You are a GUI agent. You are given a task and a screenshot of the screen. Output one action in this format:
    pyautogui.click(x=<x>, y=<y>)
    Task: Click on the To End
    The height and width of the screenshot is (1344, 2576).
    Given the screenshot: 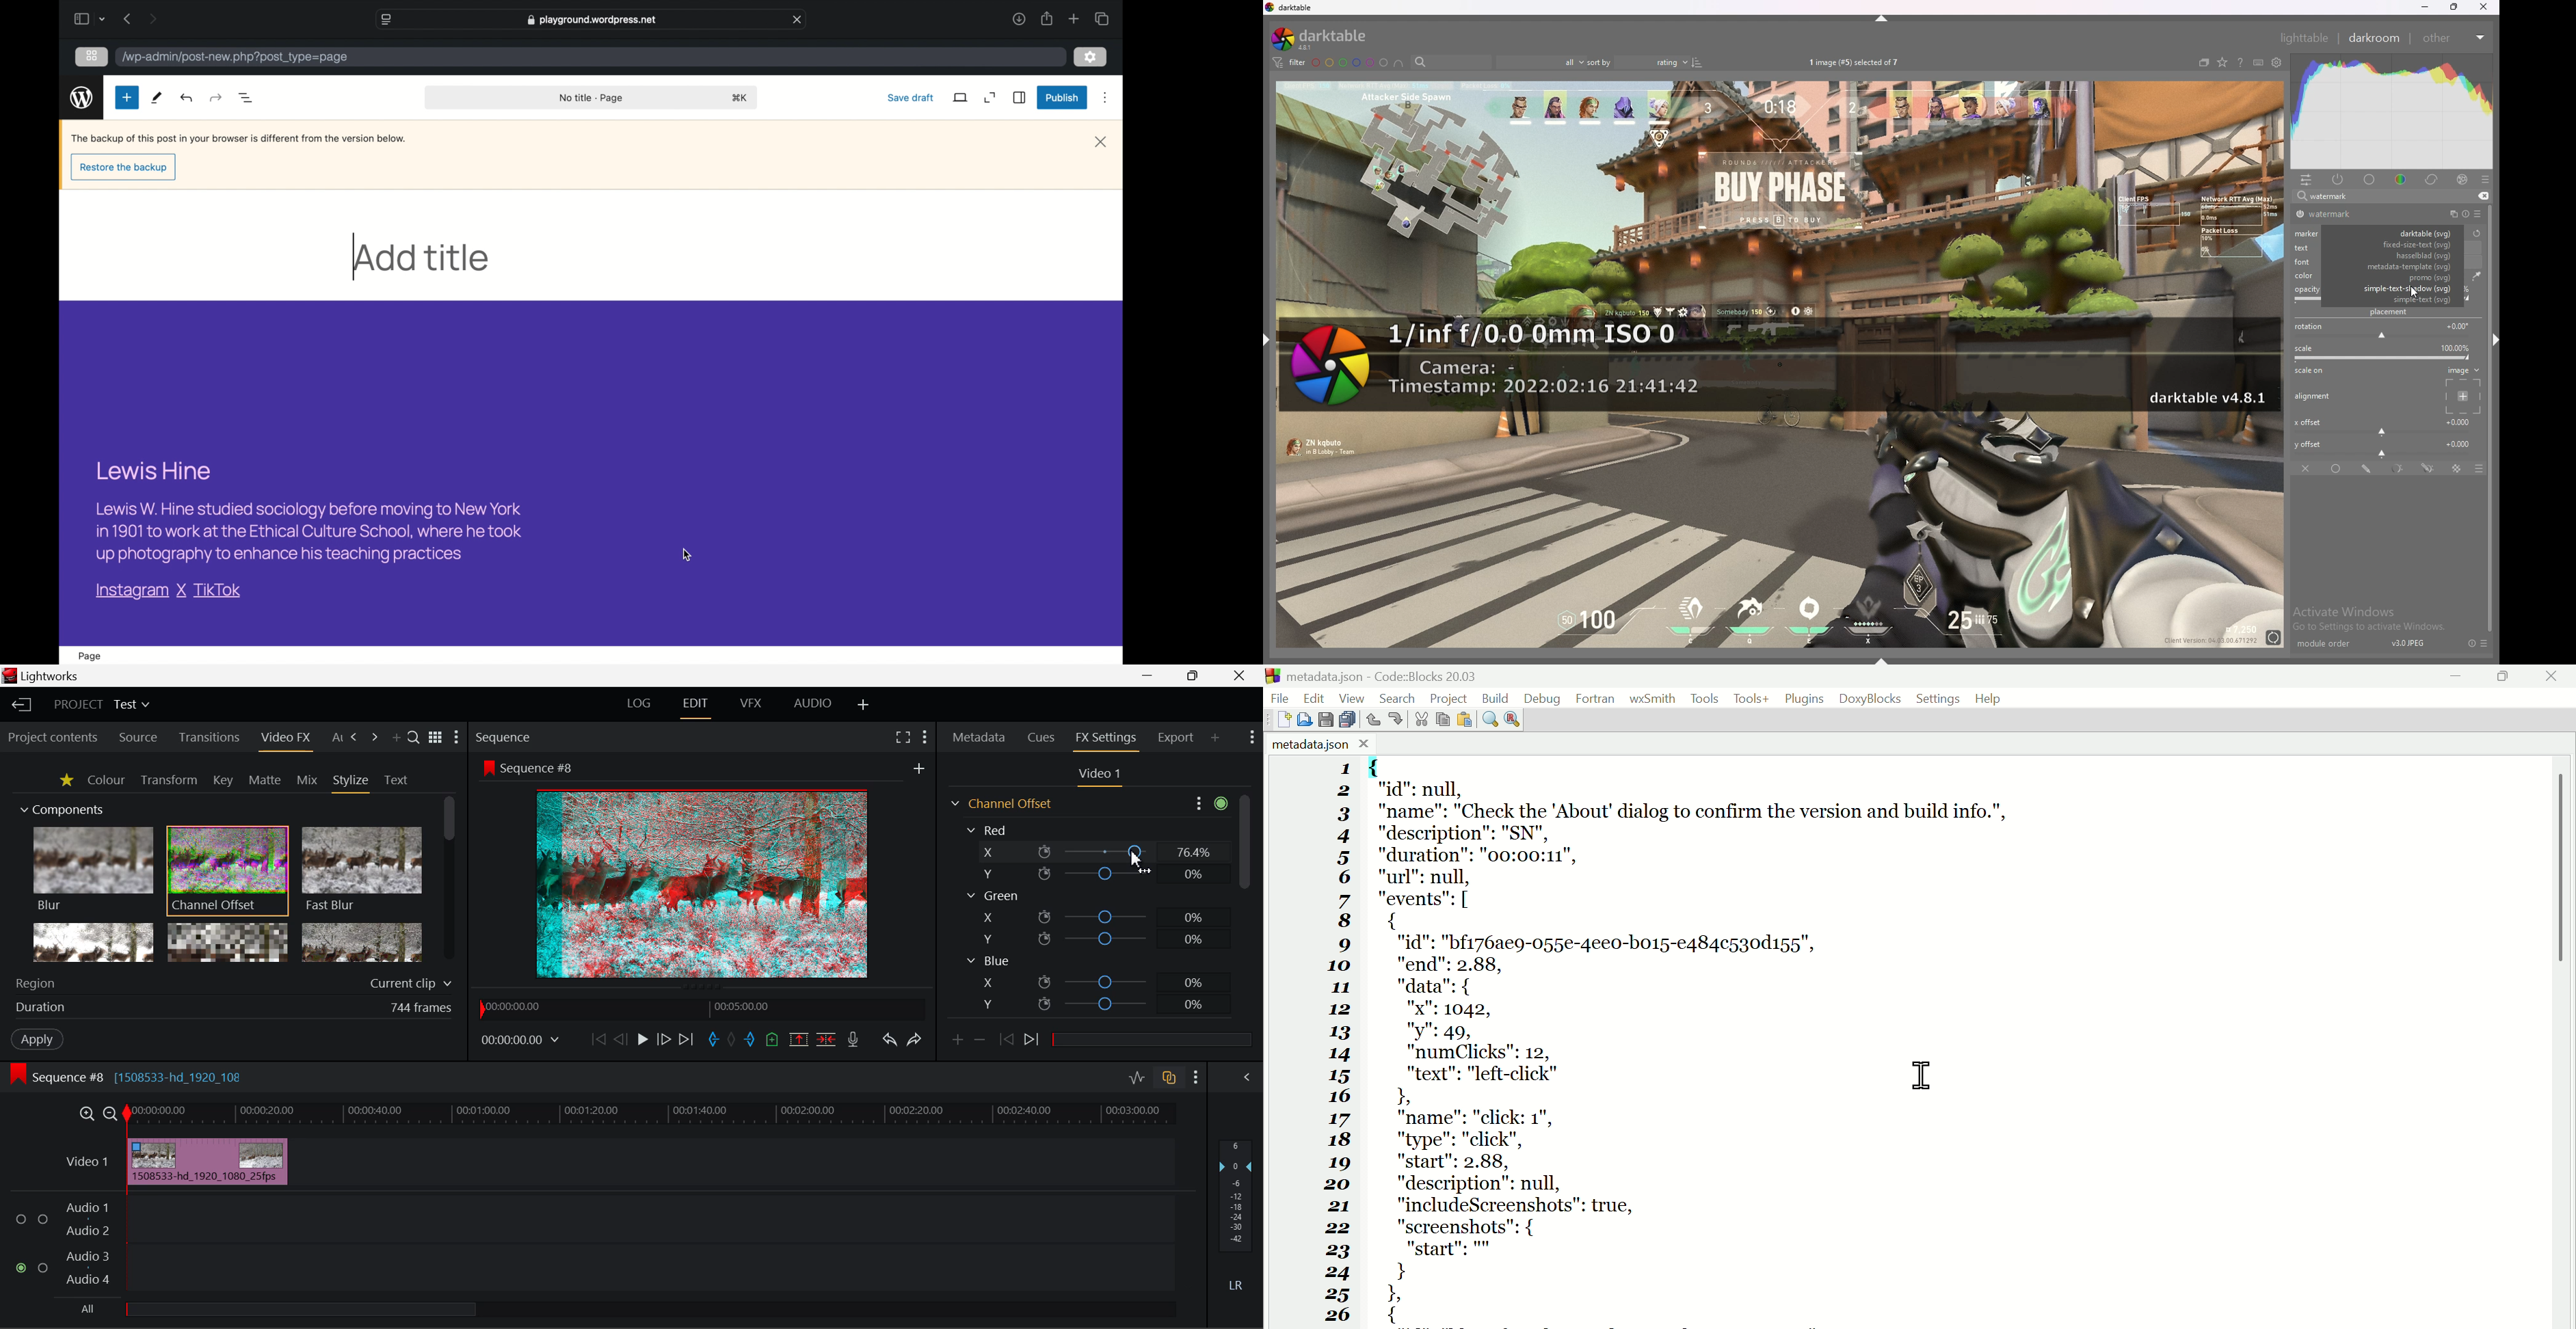 What is the action you would take?
    pyautogui.click(x=690, y=1040)
    